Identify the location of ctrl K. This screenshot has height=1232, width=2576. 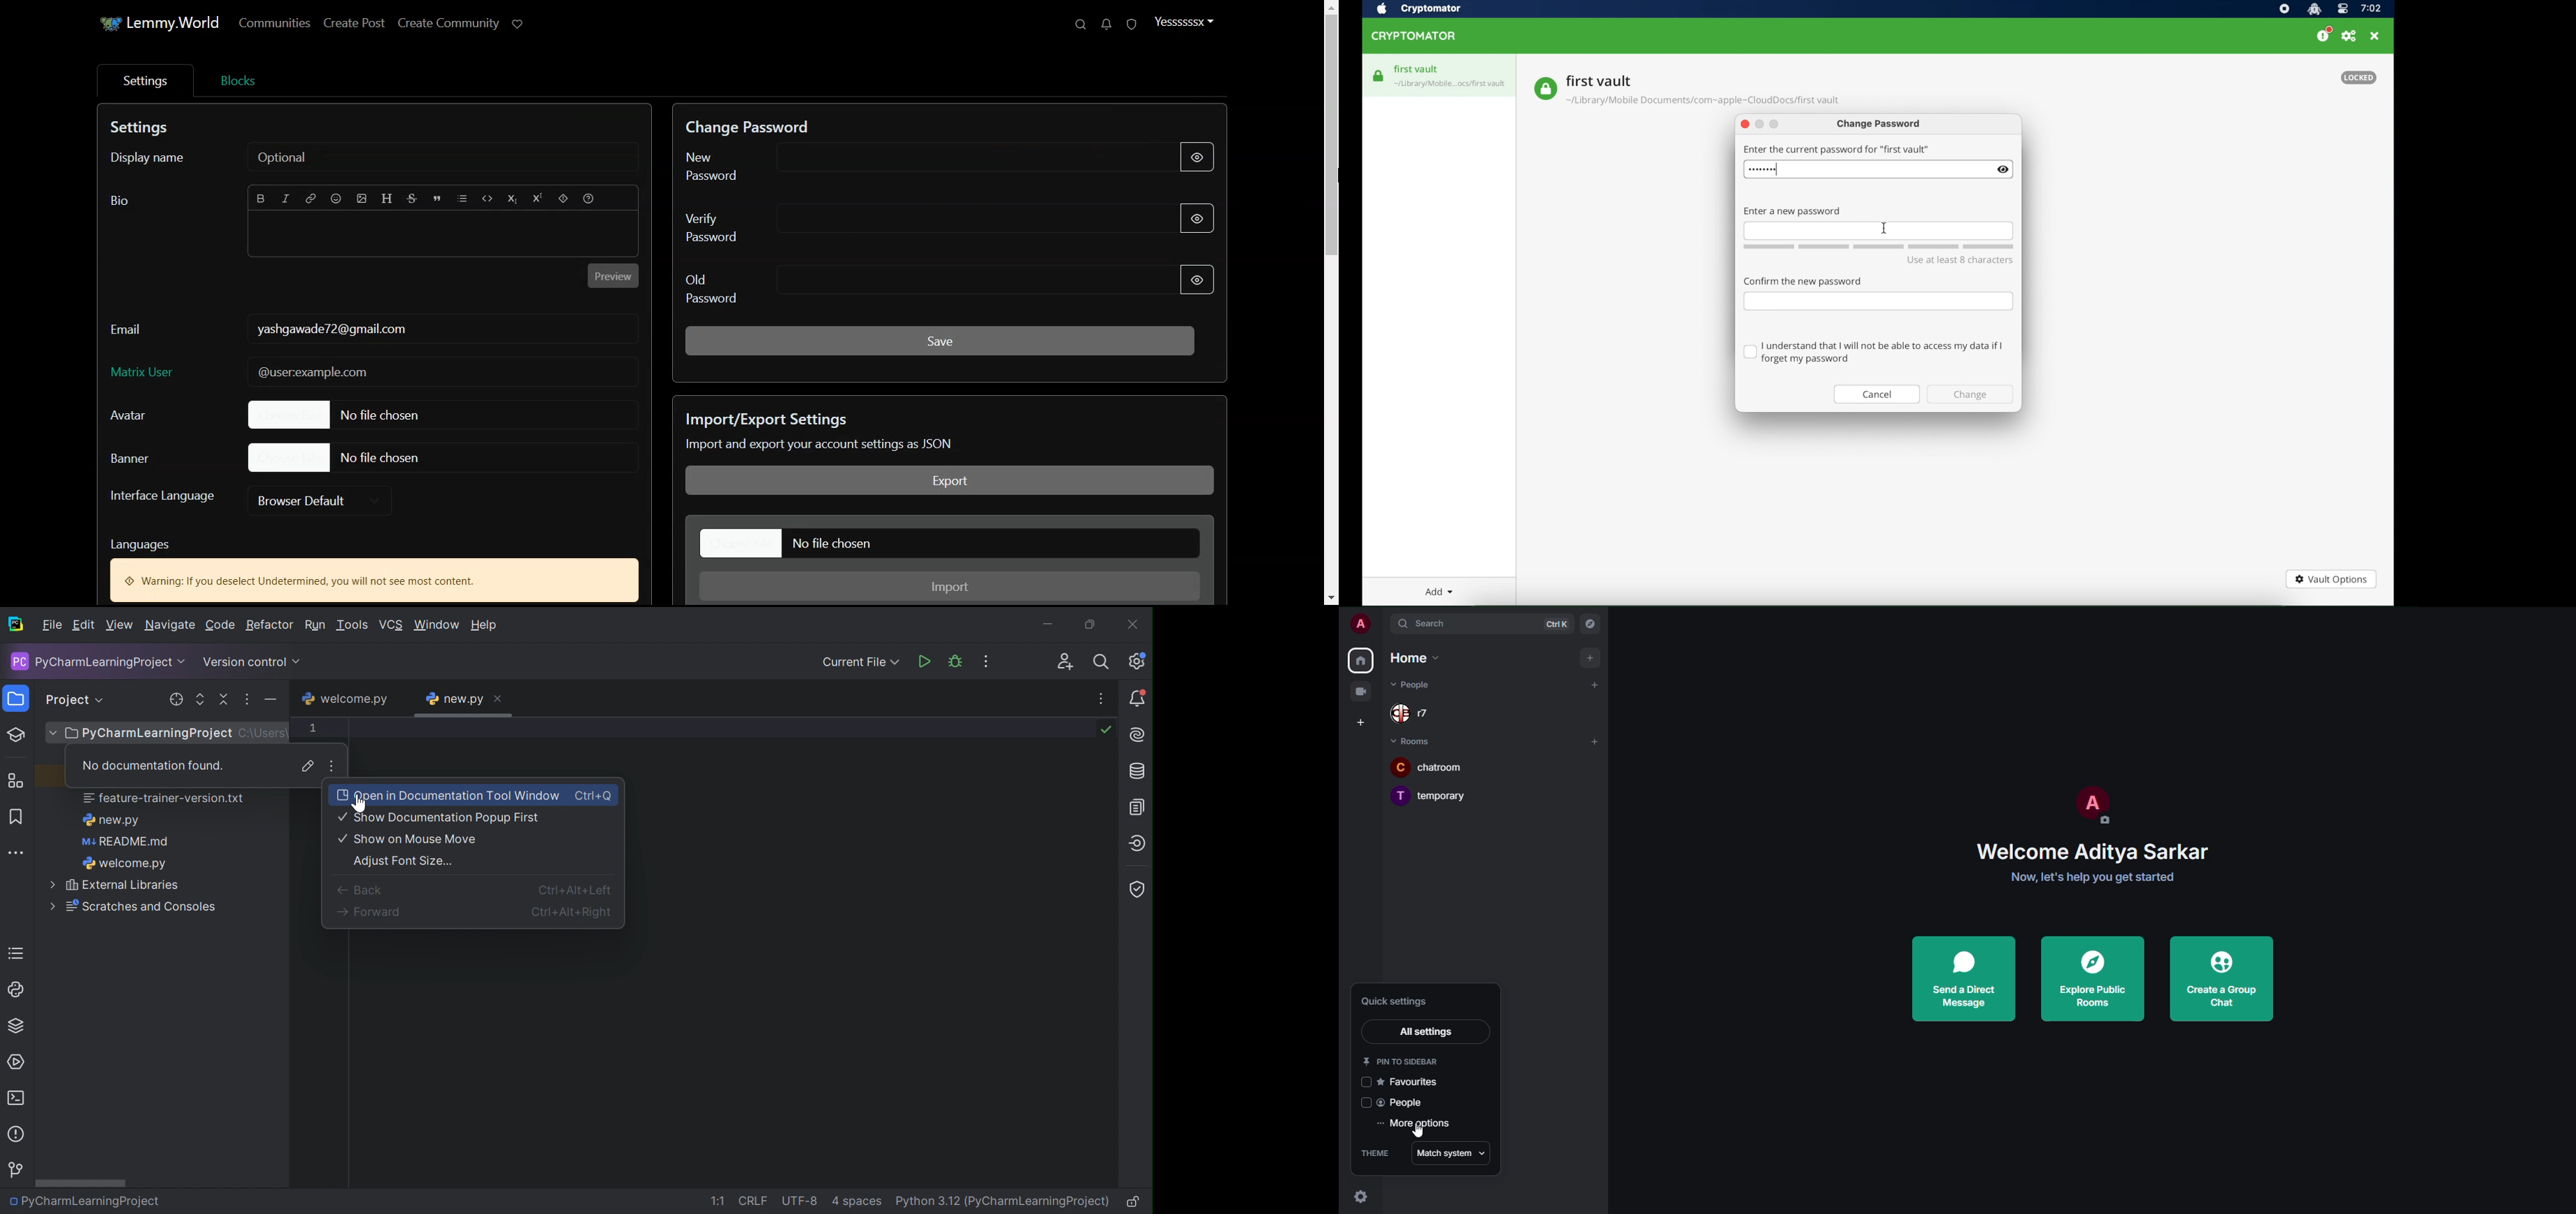
(1556, 624).